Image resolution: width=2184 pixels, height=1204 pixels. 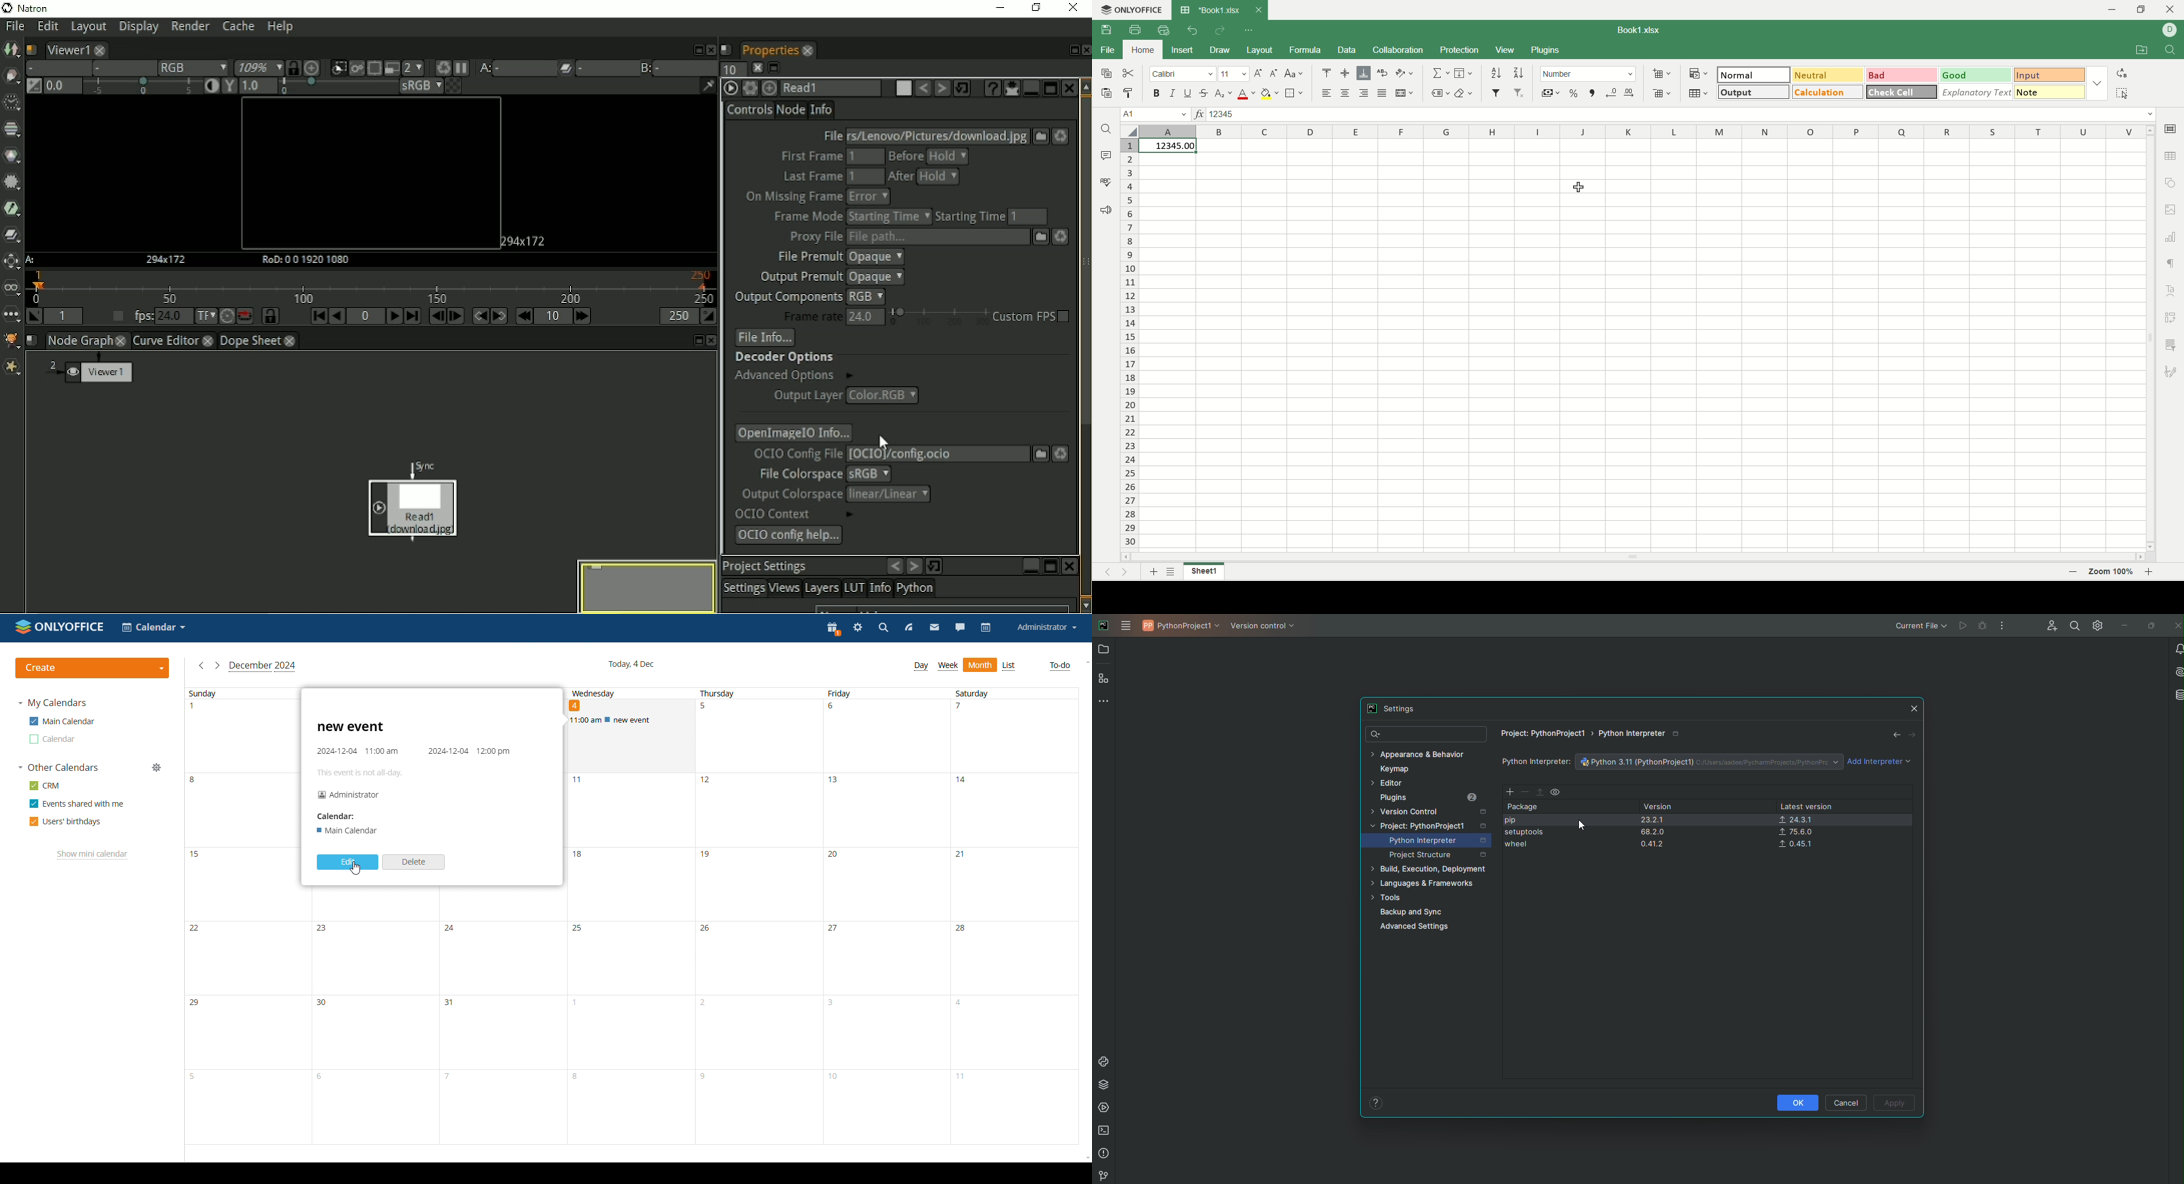 I want to click on events shared with me, so click(x=77, y=804).